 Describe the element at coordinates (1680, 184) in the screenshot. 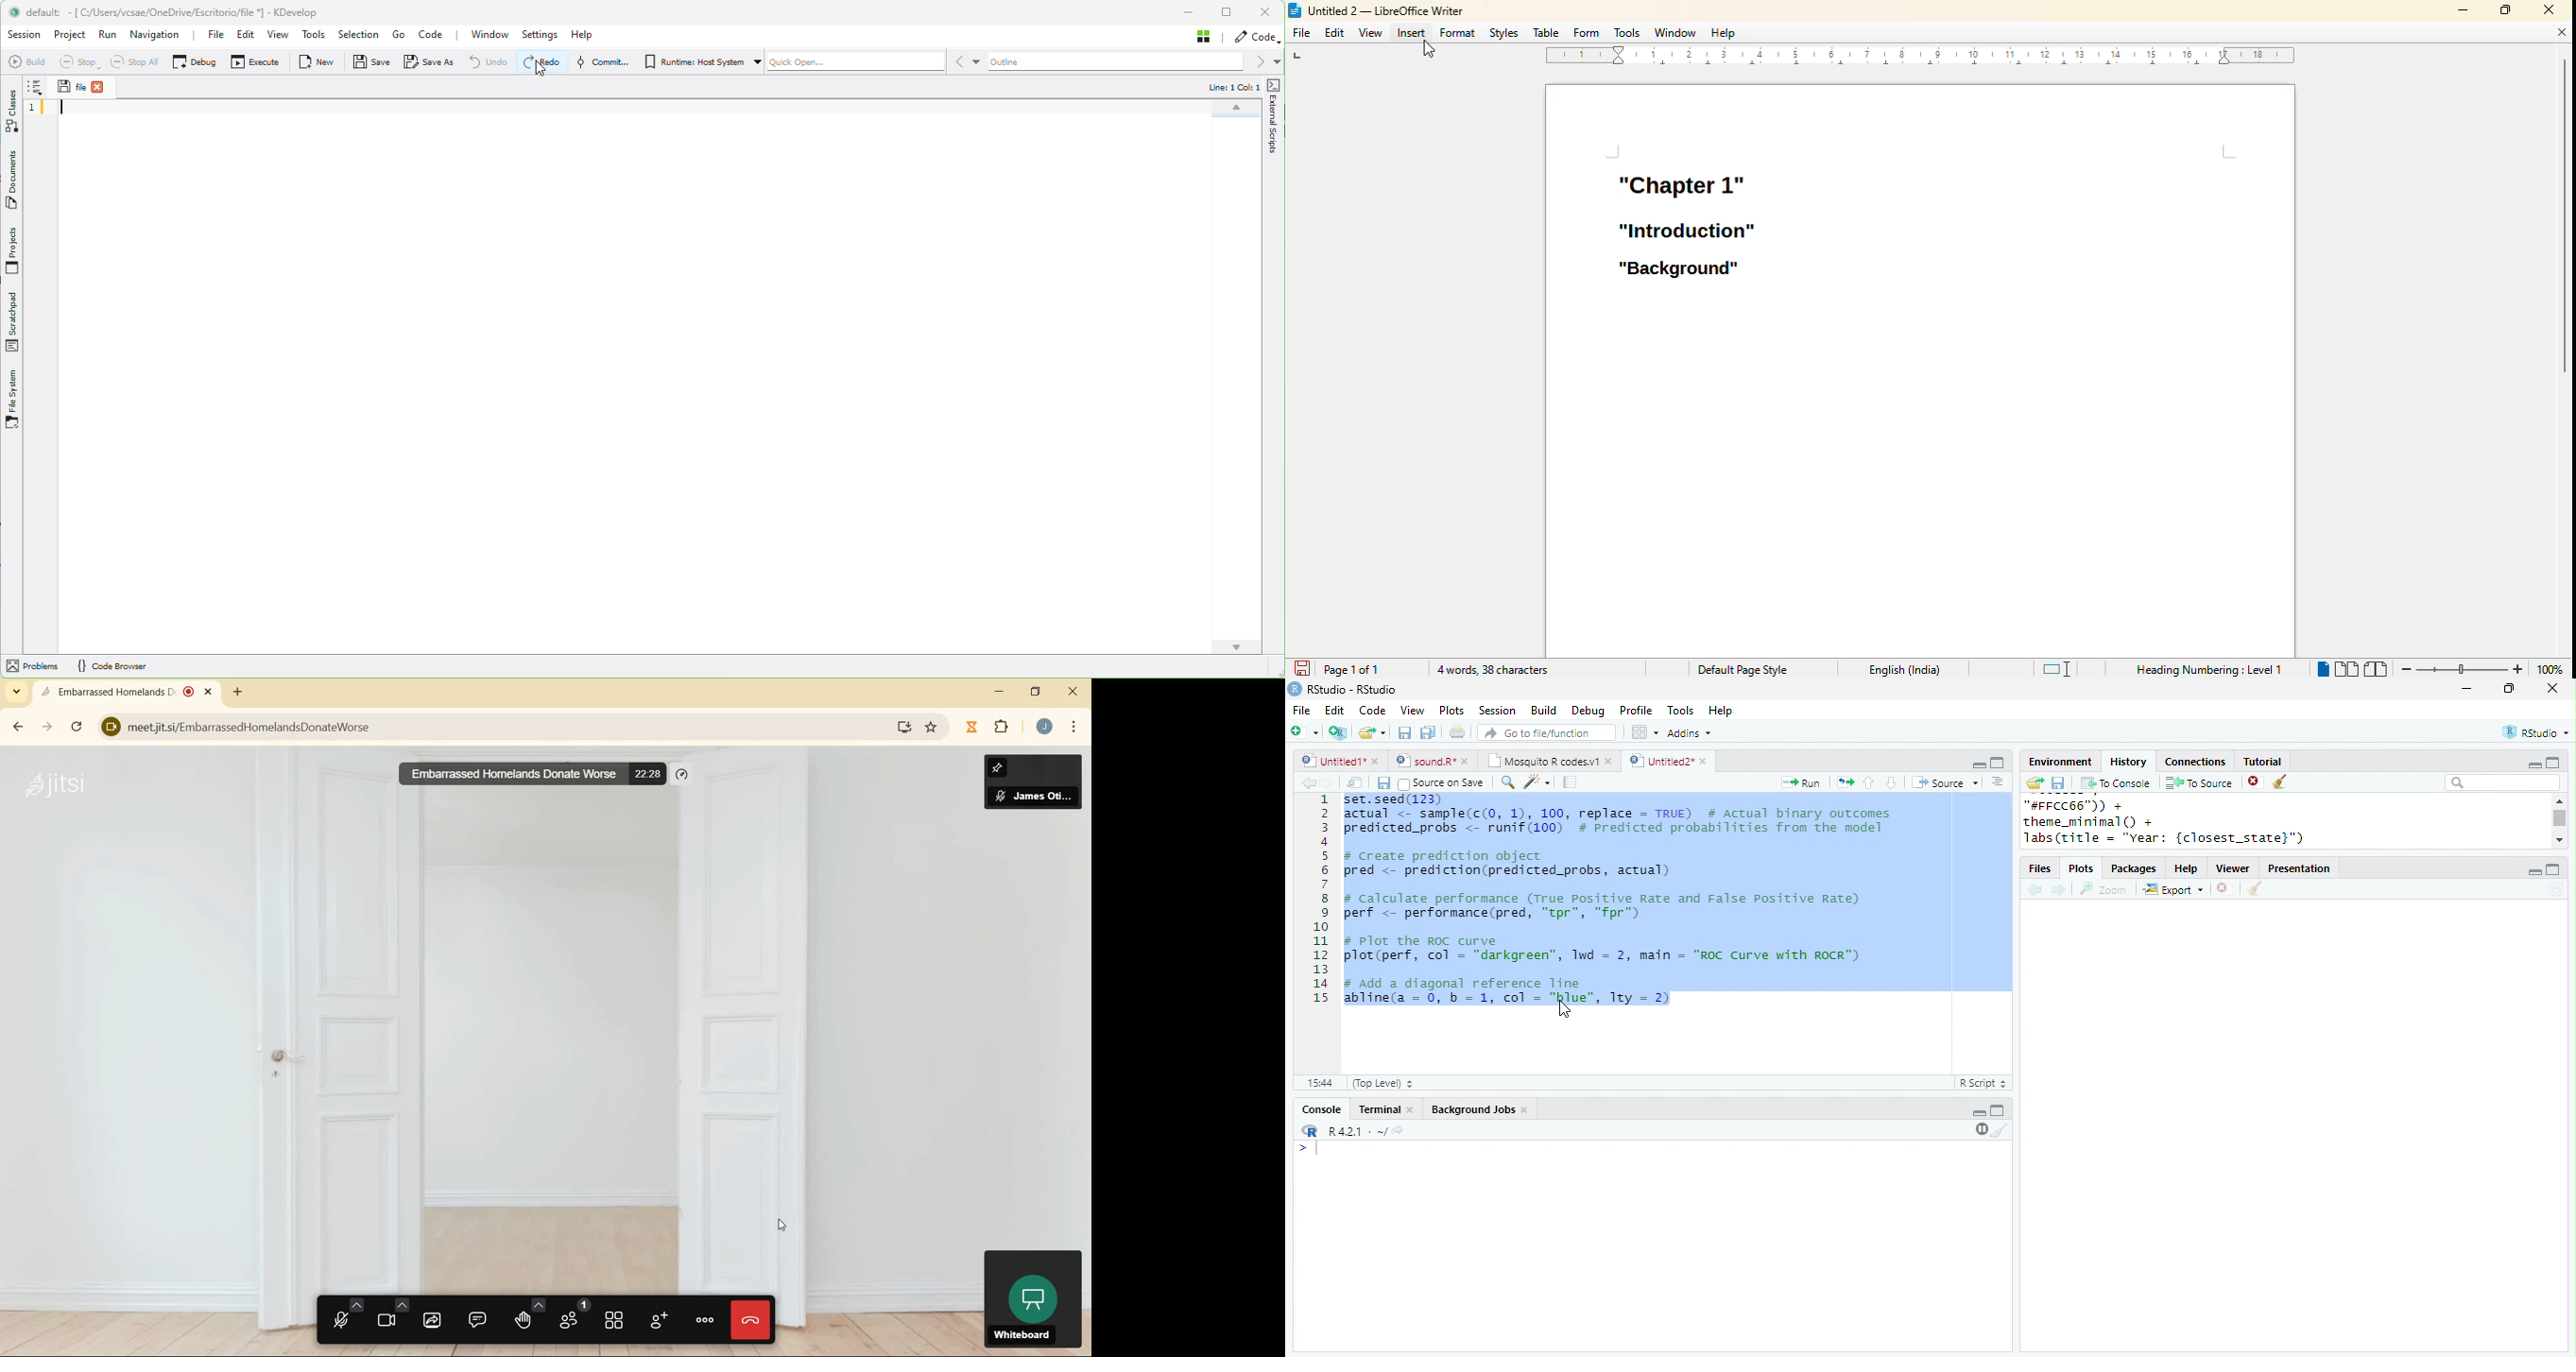

I see `heading 1` at that location.